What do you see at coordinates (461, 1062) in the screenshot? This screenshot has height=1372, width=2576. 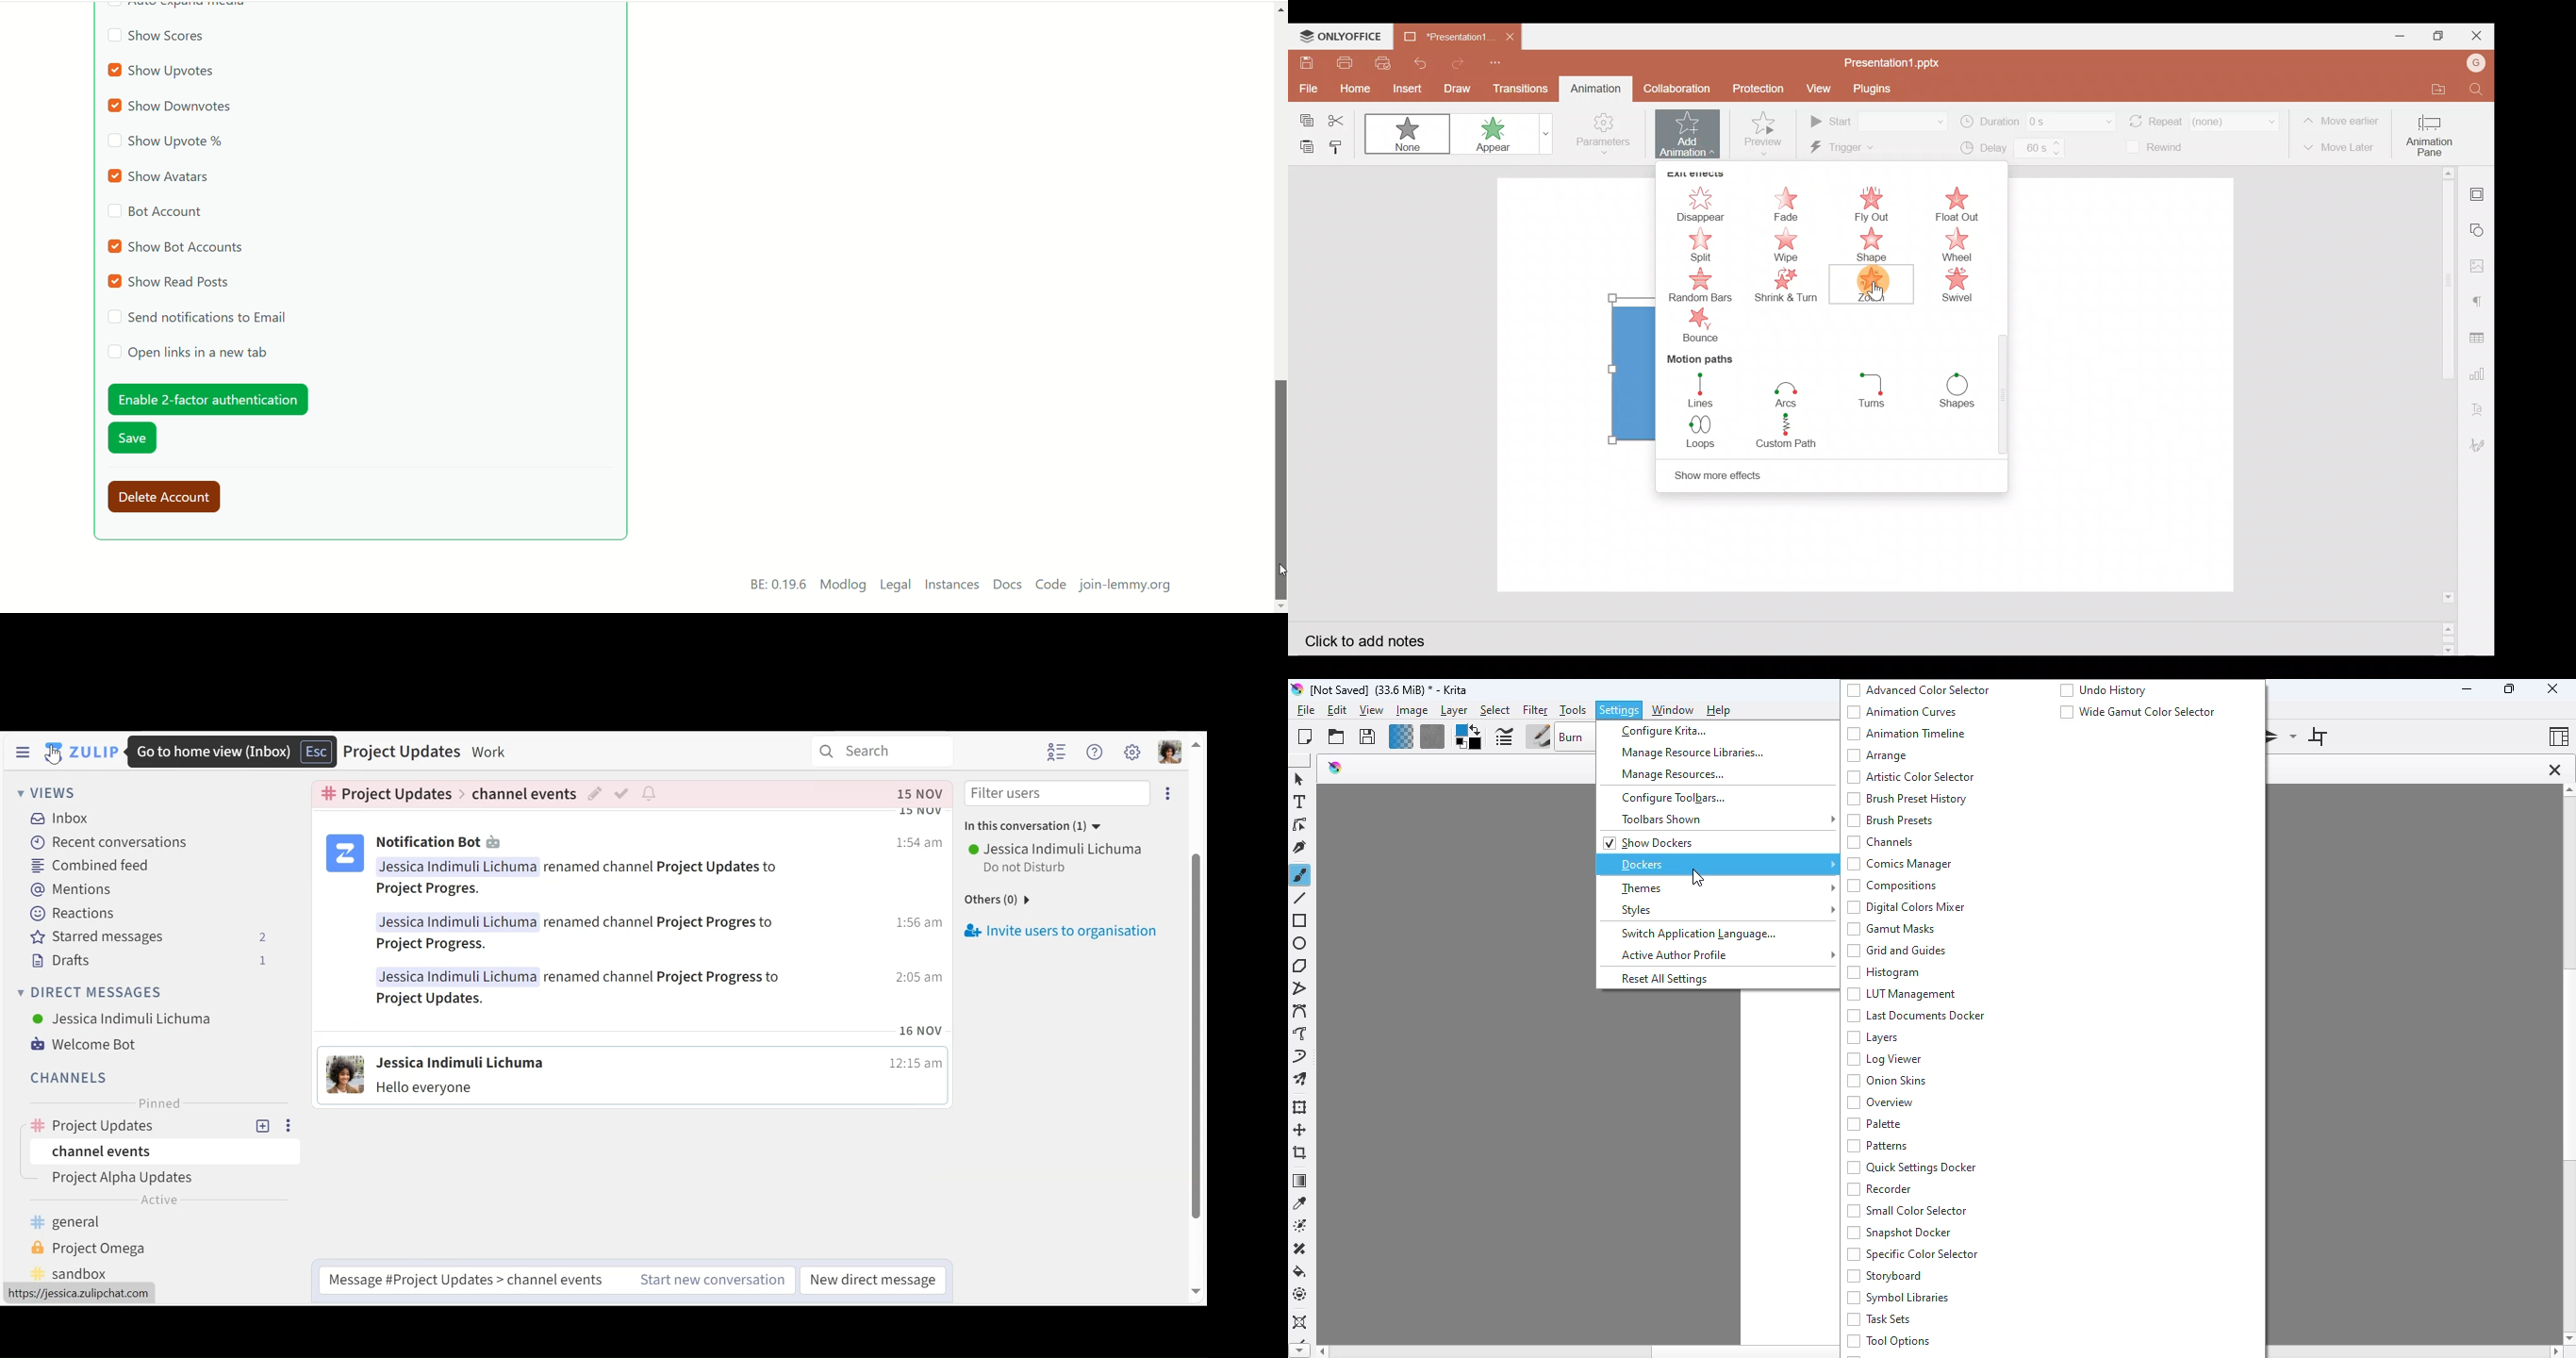 I see `user` at bounding box center [461, 1062].